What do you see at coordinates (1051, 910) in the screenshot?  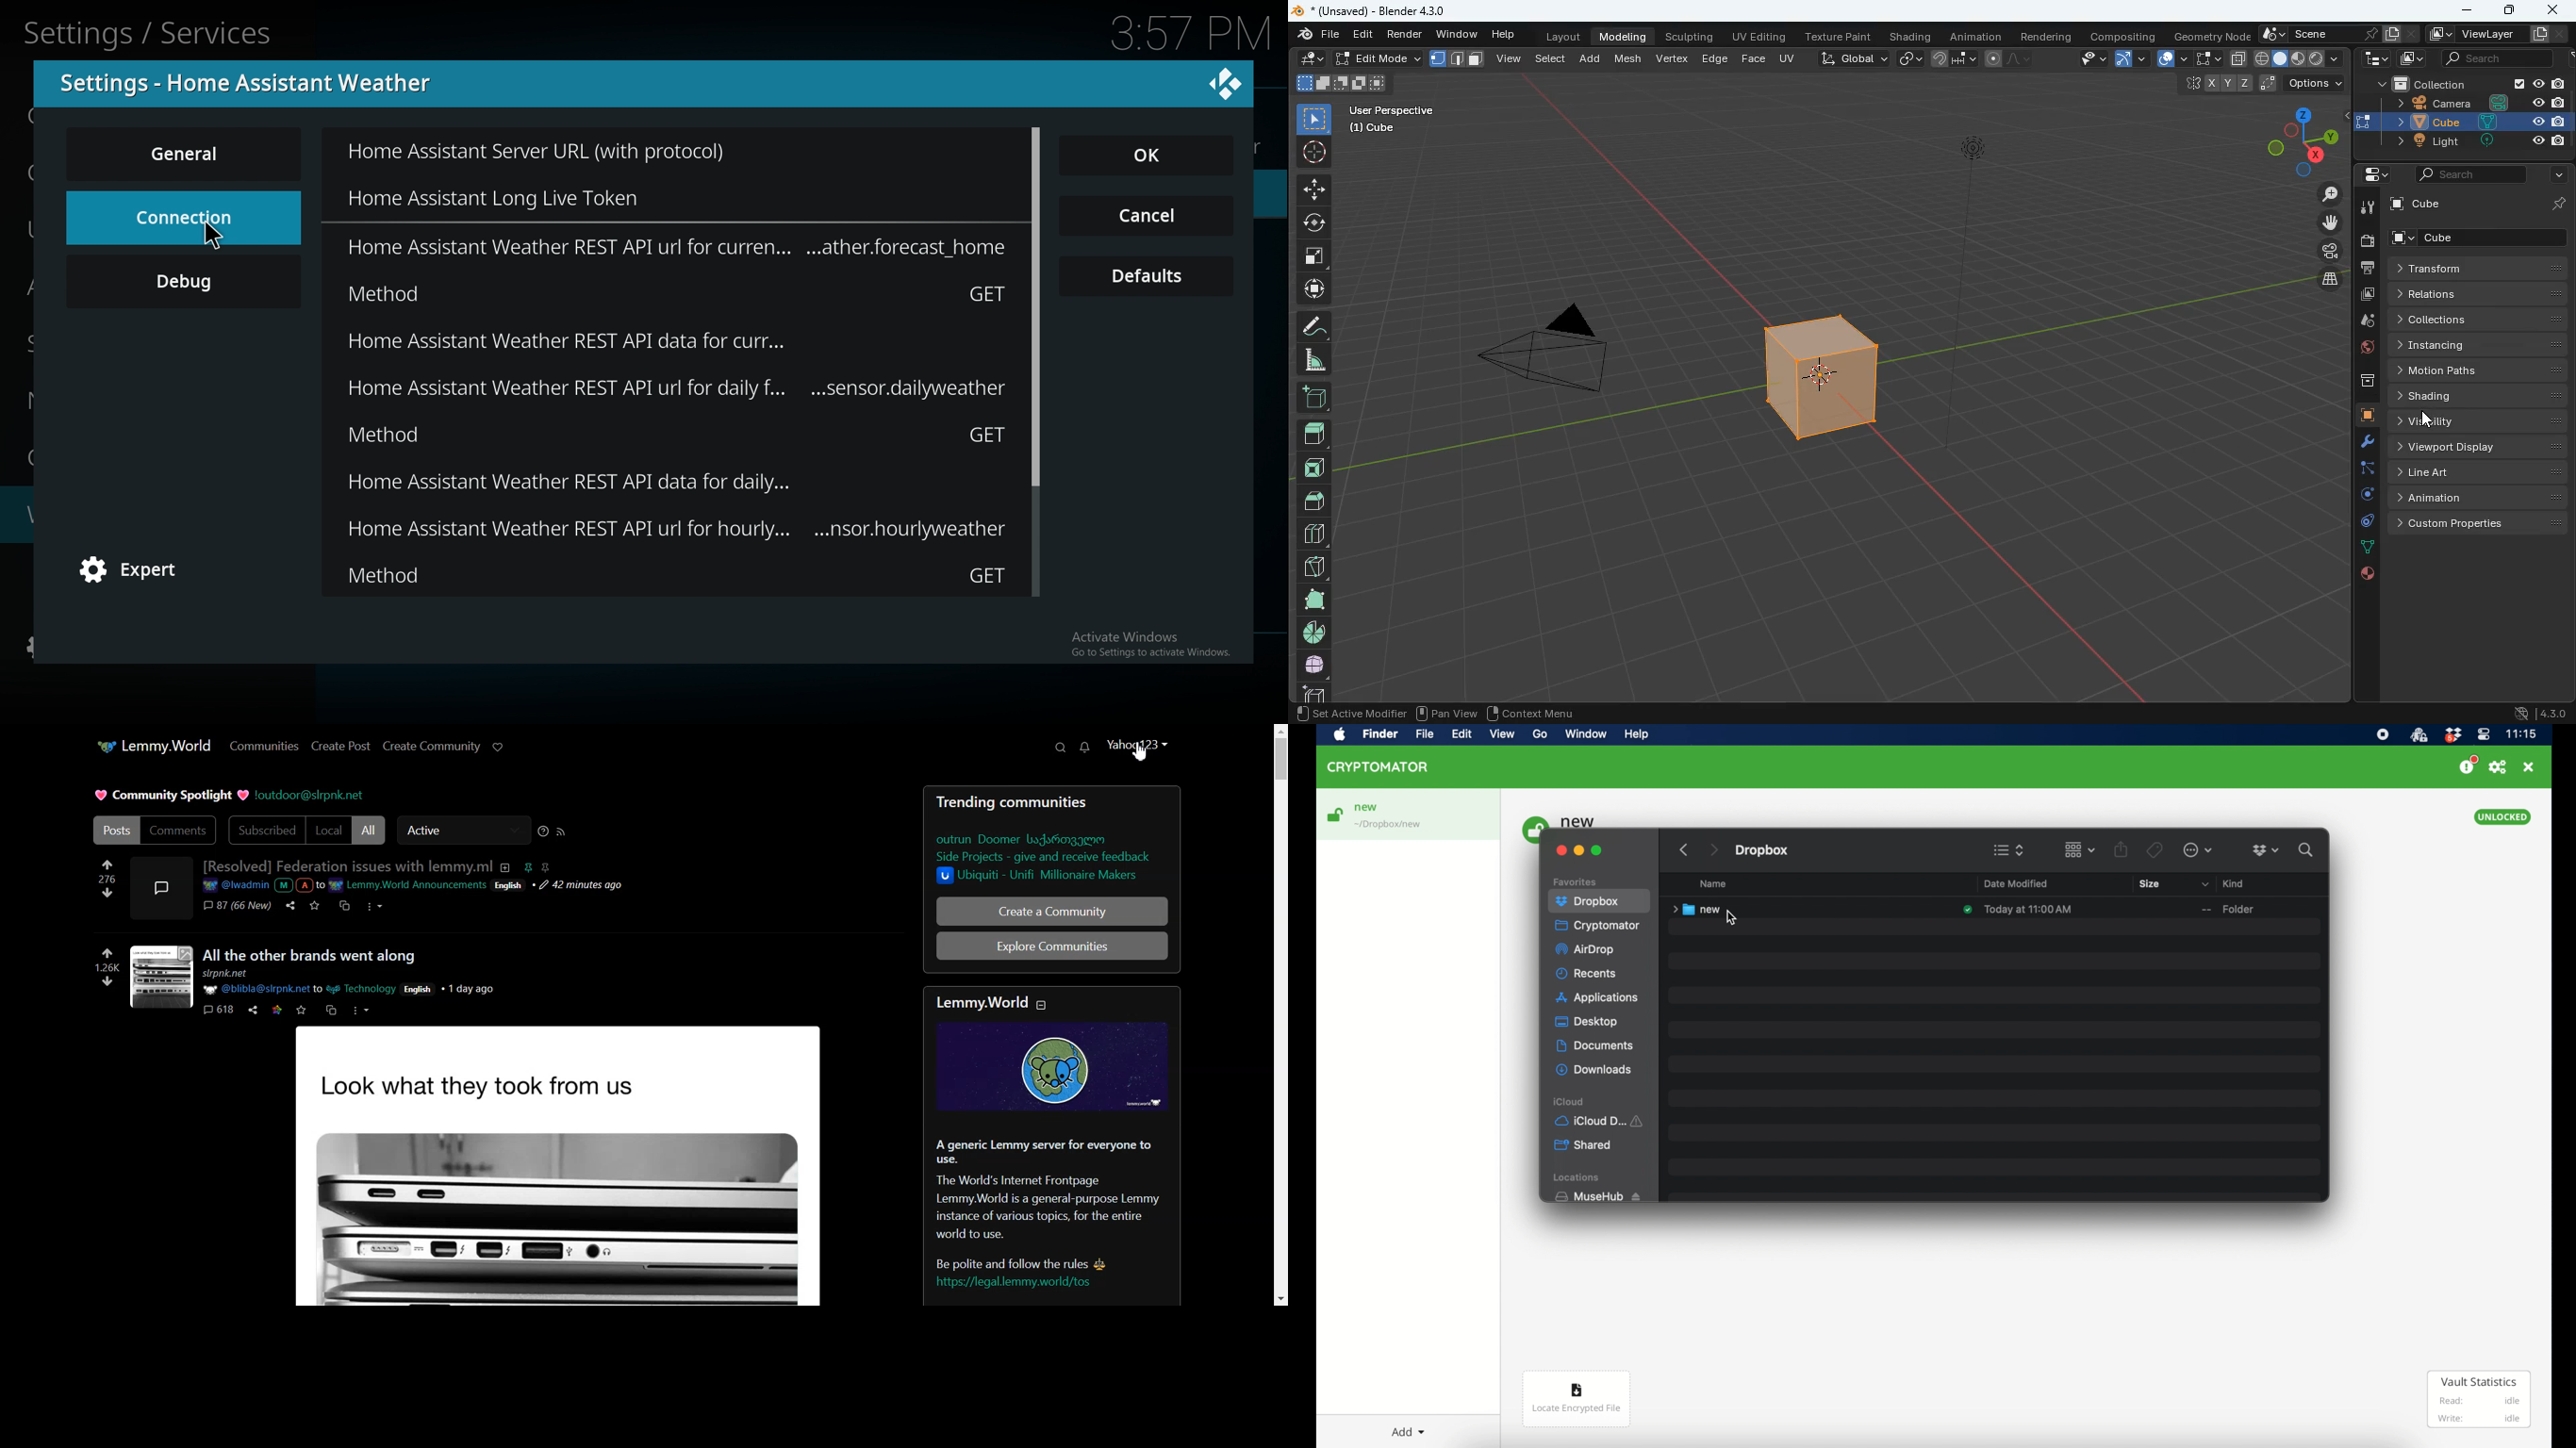 I see `Create a Community` at bounding box center [1051, 910].